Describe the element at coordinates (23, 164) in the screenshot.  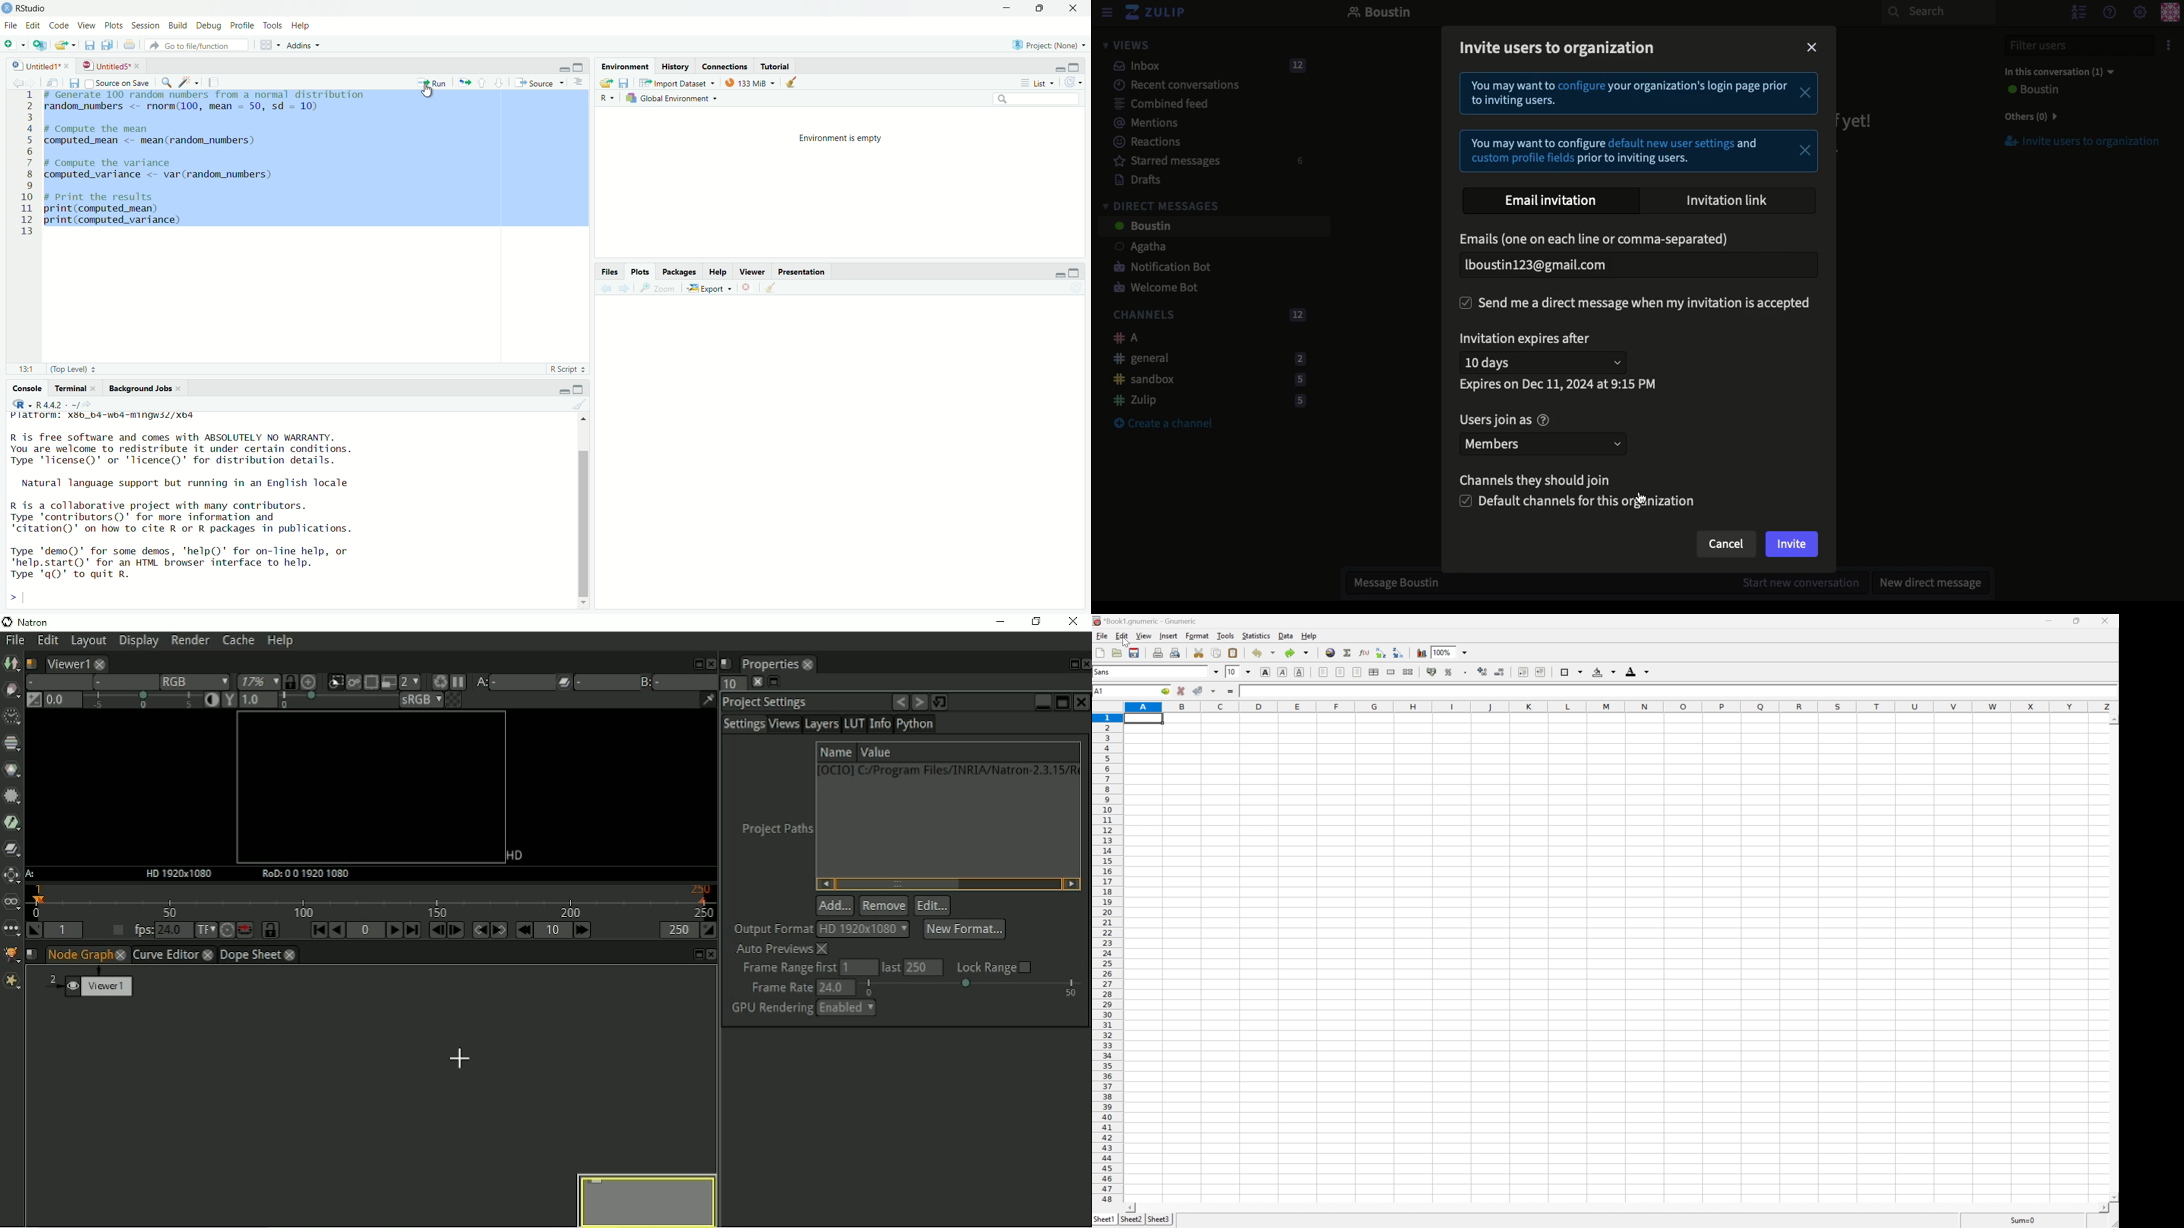
I see `serial numbers` at that location.